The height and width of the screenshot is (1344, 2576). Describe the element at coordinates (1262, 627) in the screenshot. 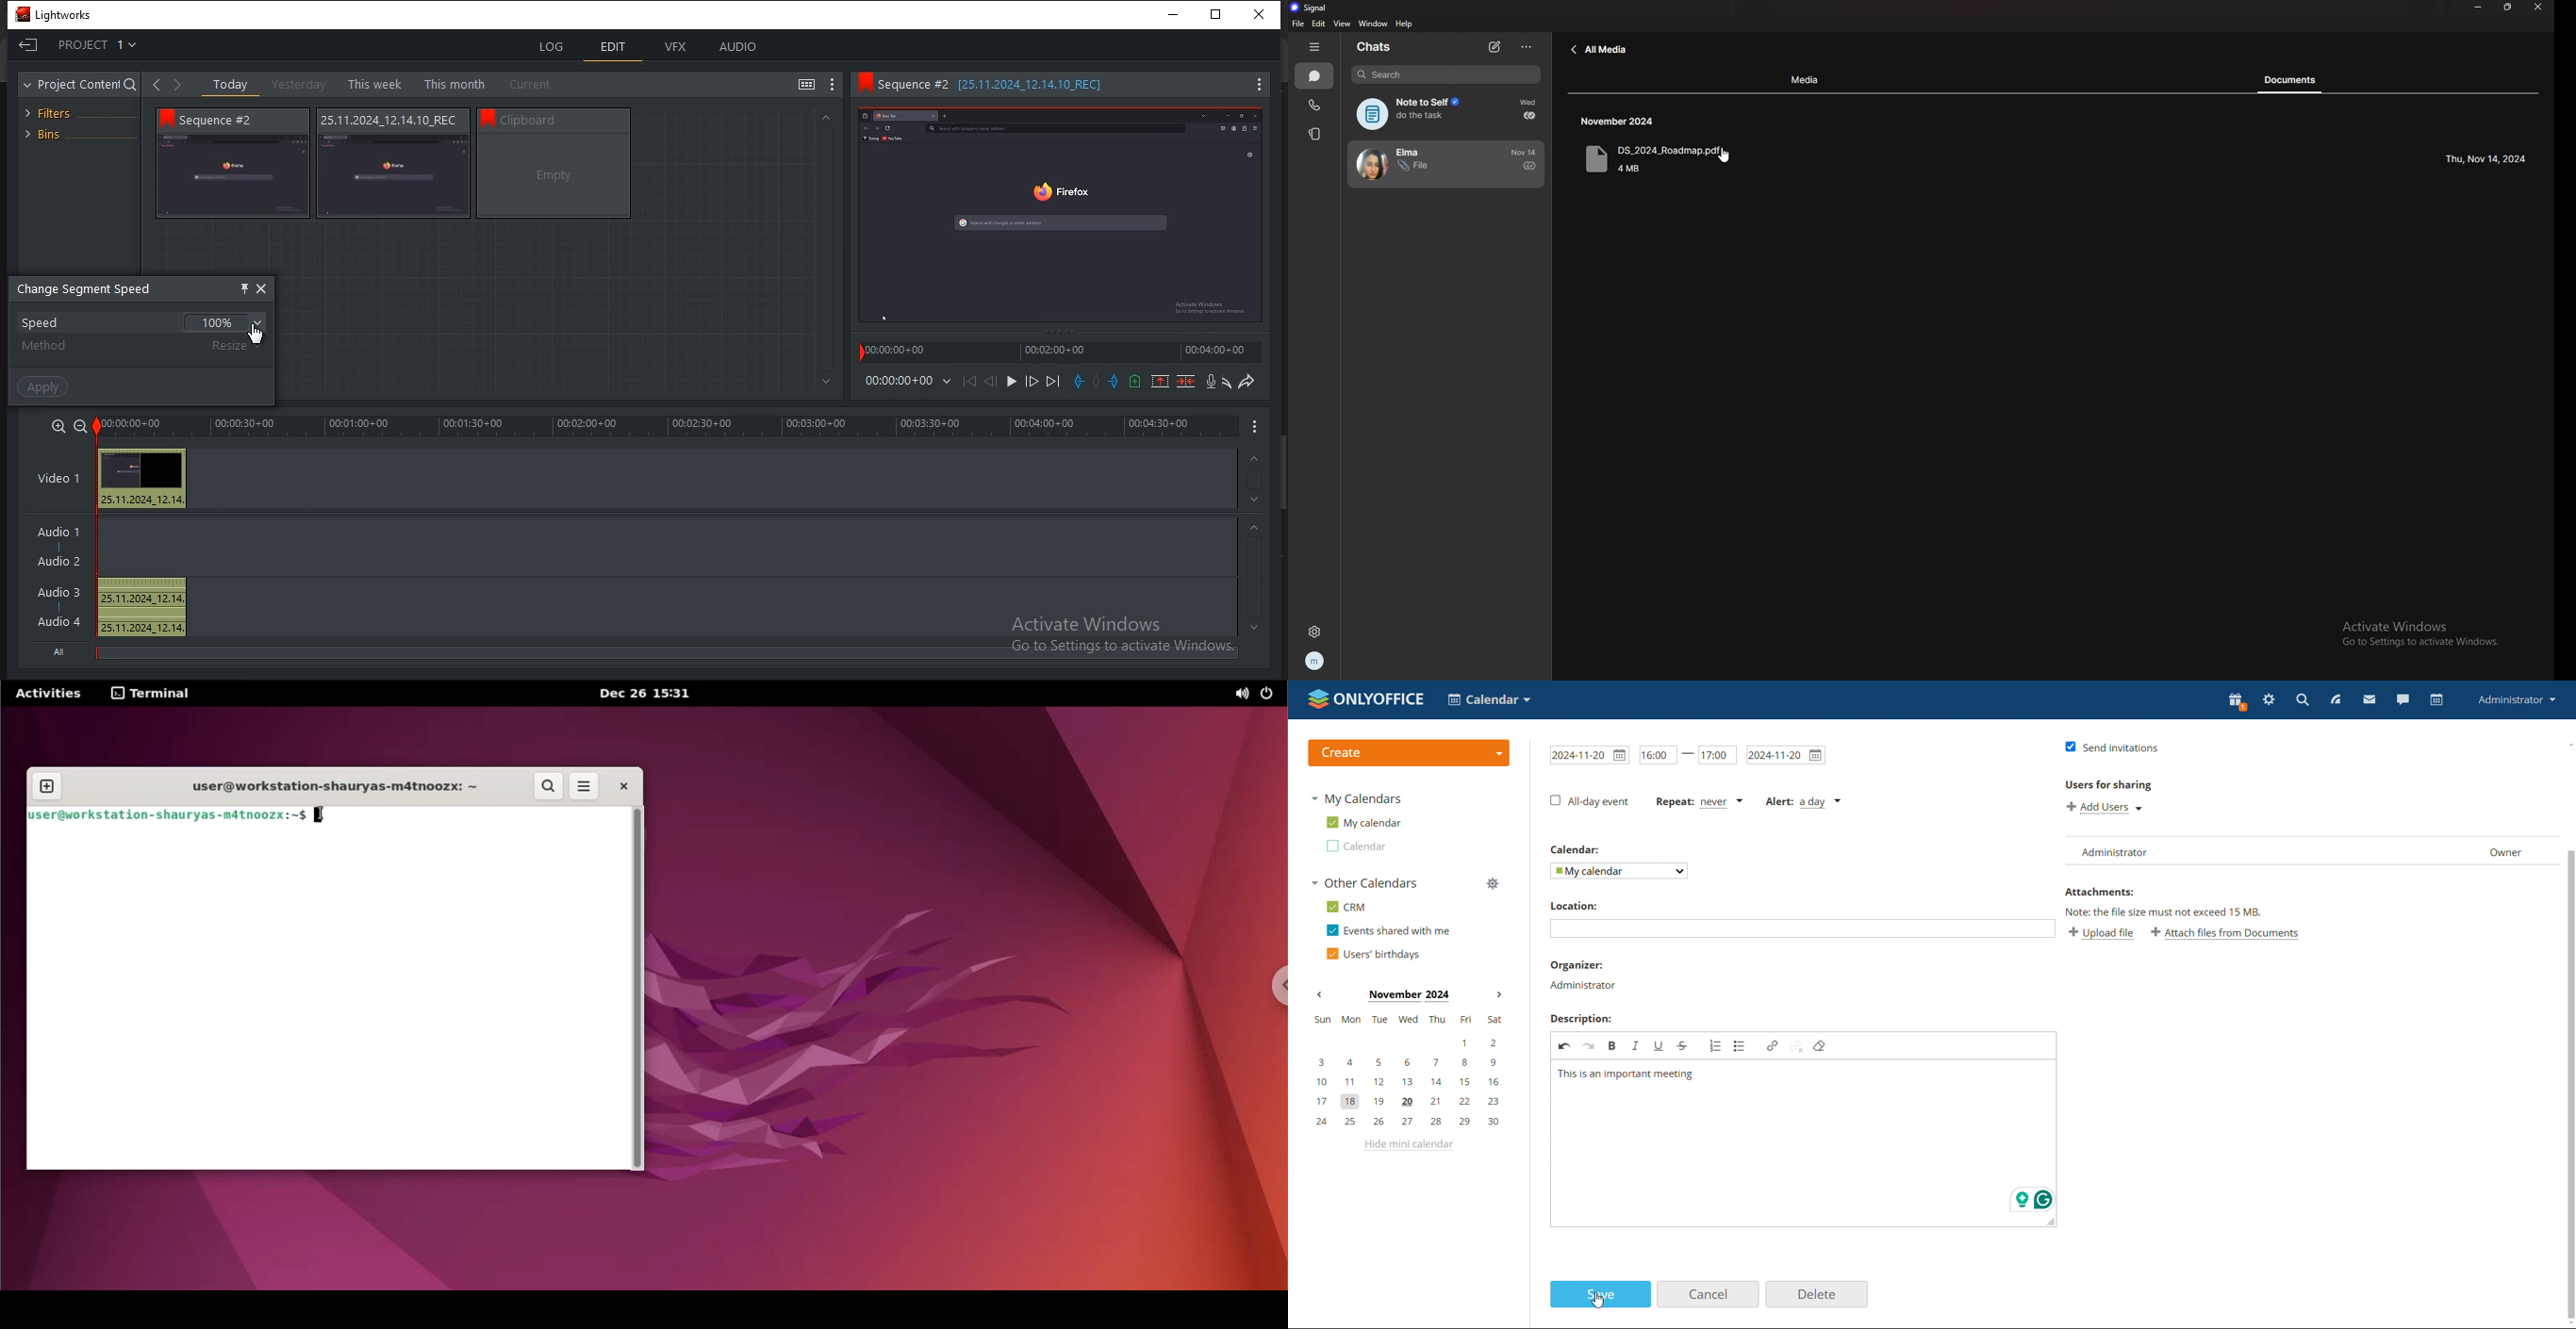

I see `timeline navigation up arrow` at that location.